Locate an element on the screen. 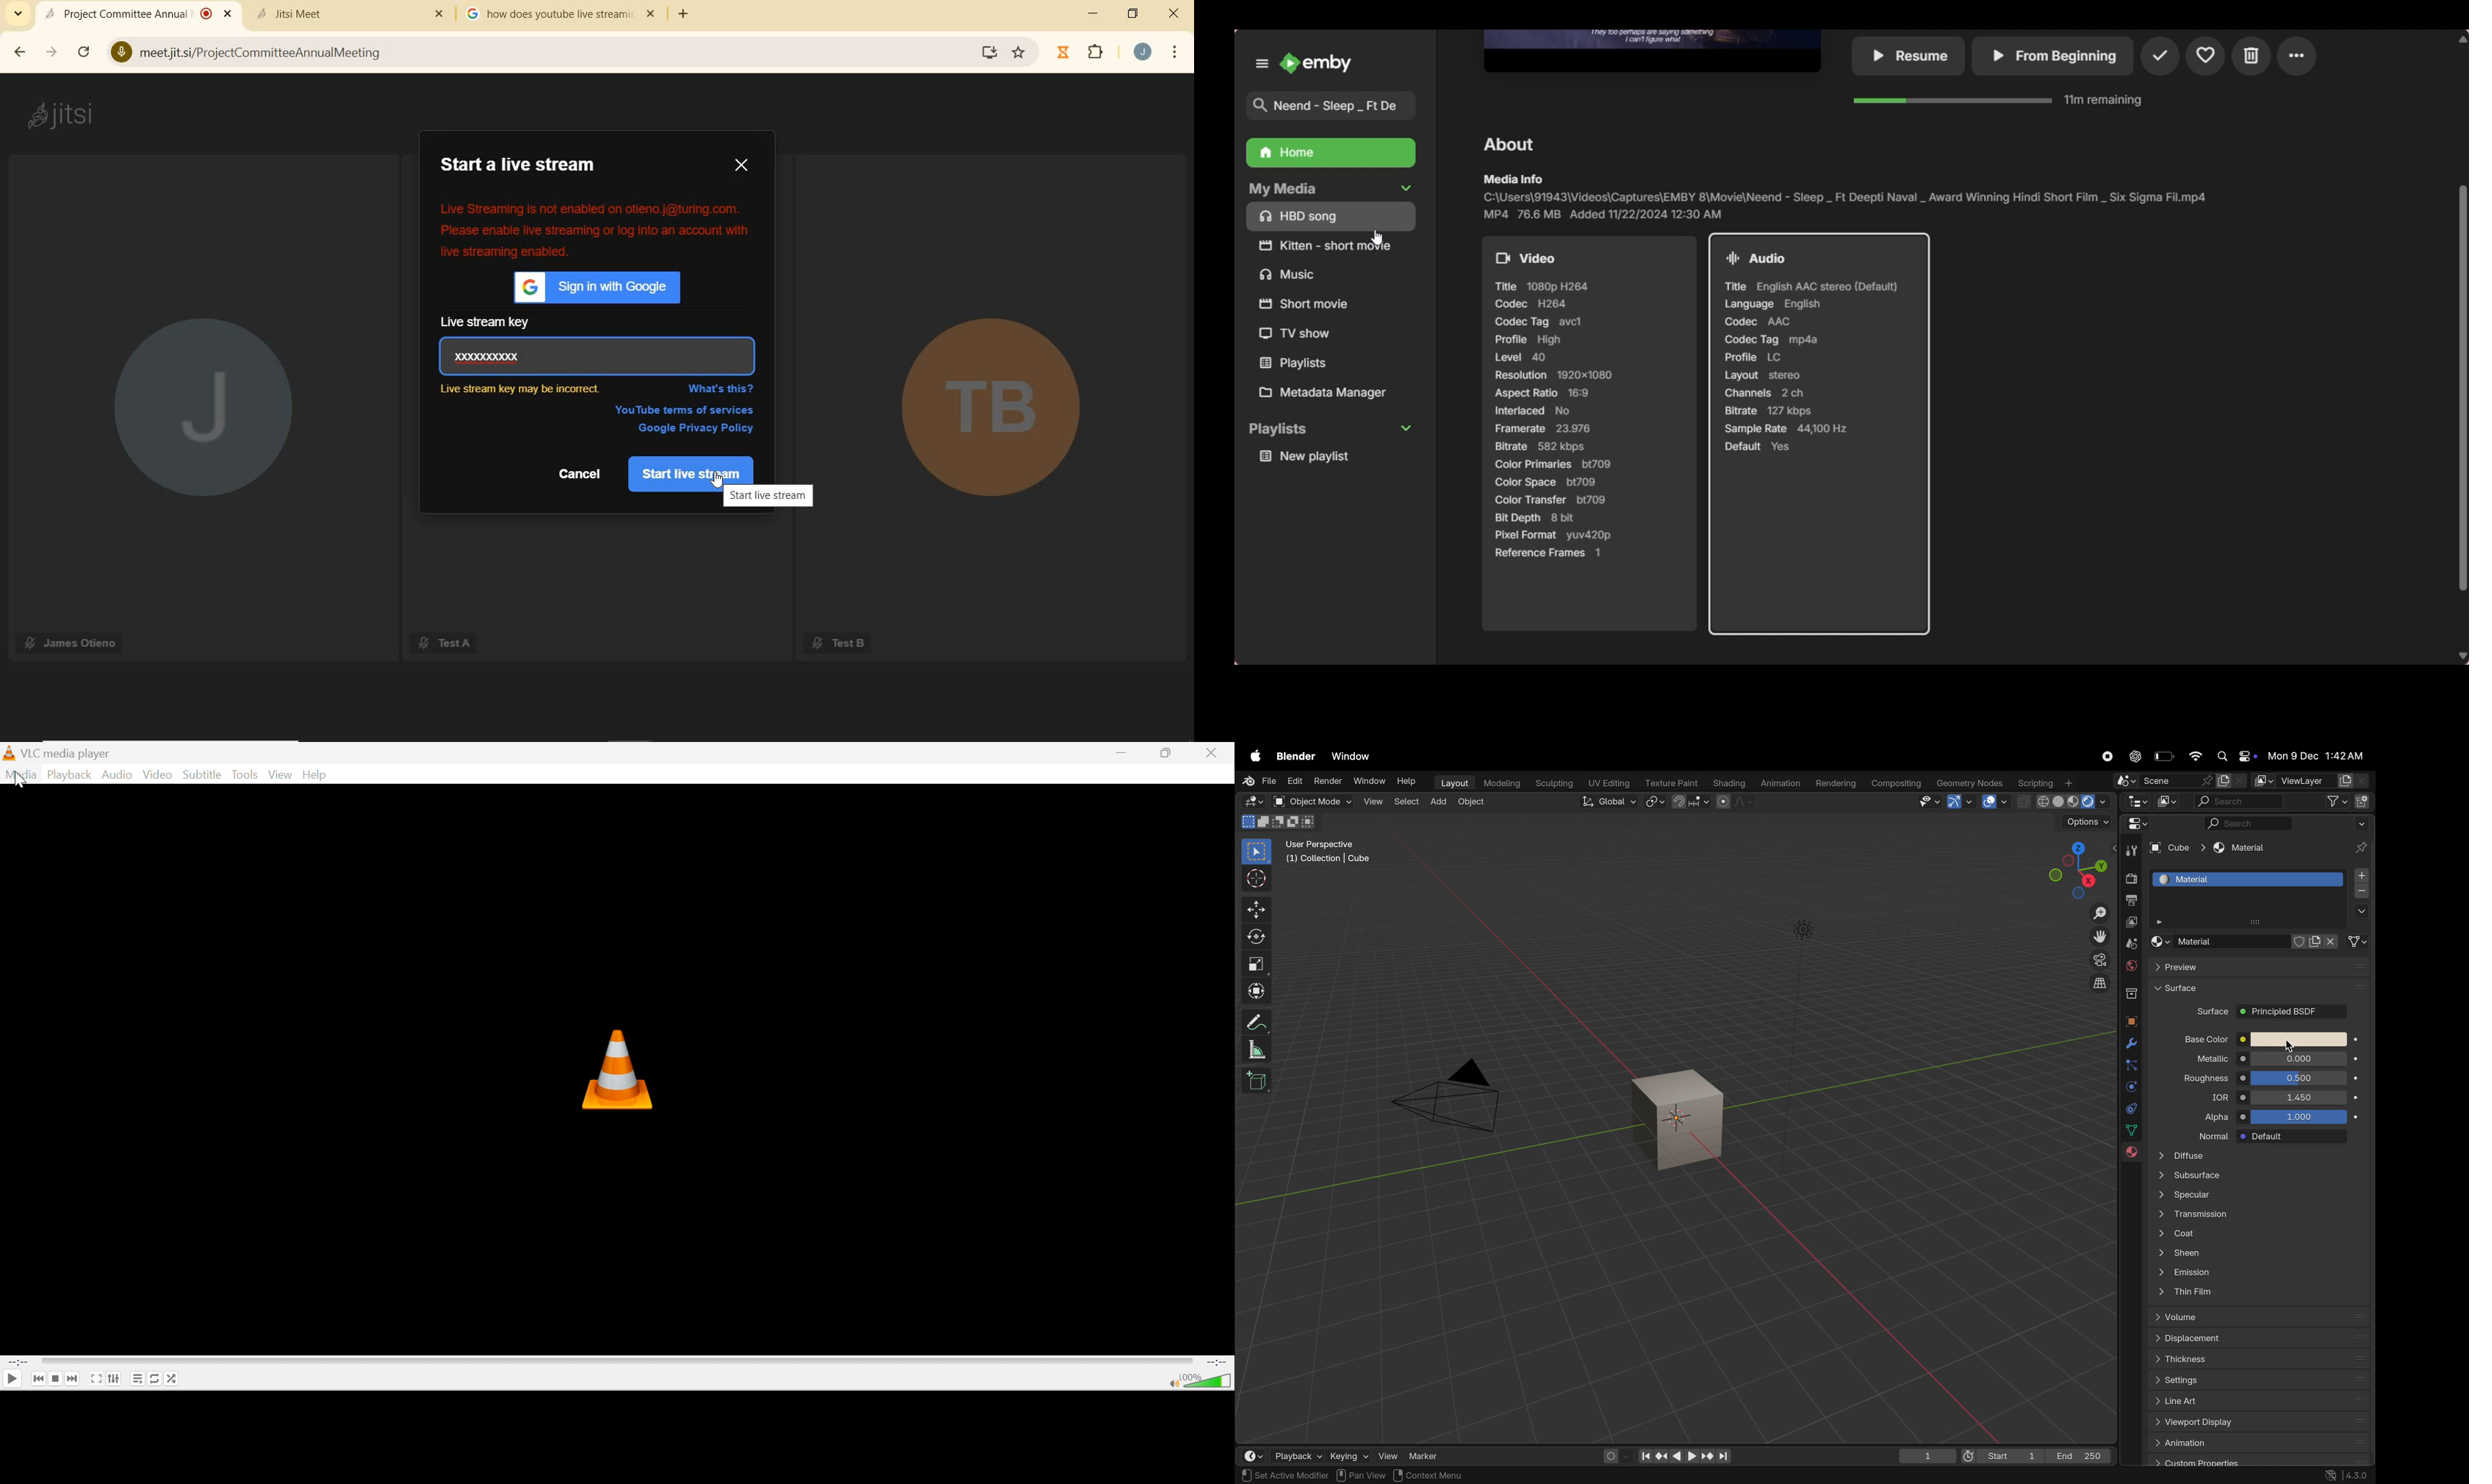 The width and height of the screenshot is (2492, 1484). View is located at coordinates (282, 775).